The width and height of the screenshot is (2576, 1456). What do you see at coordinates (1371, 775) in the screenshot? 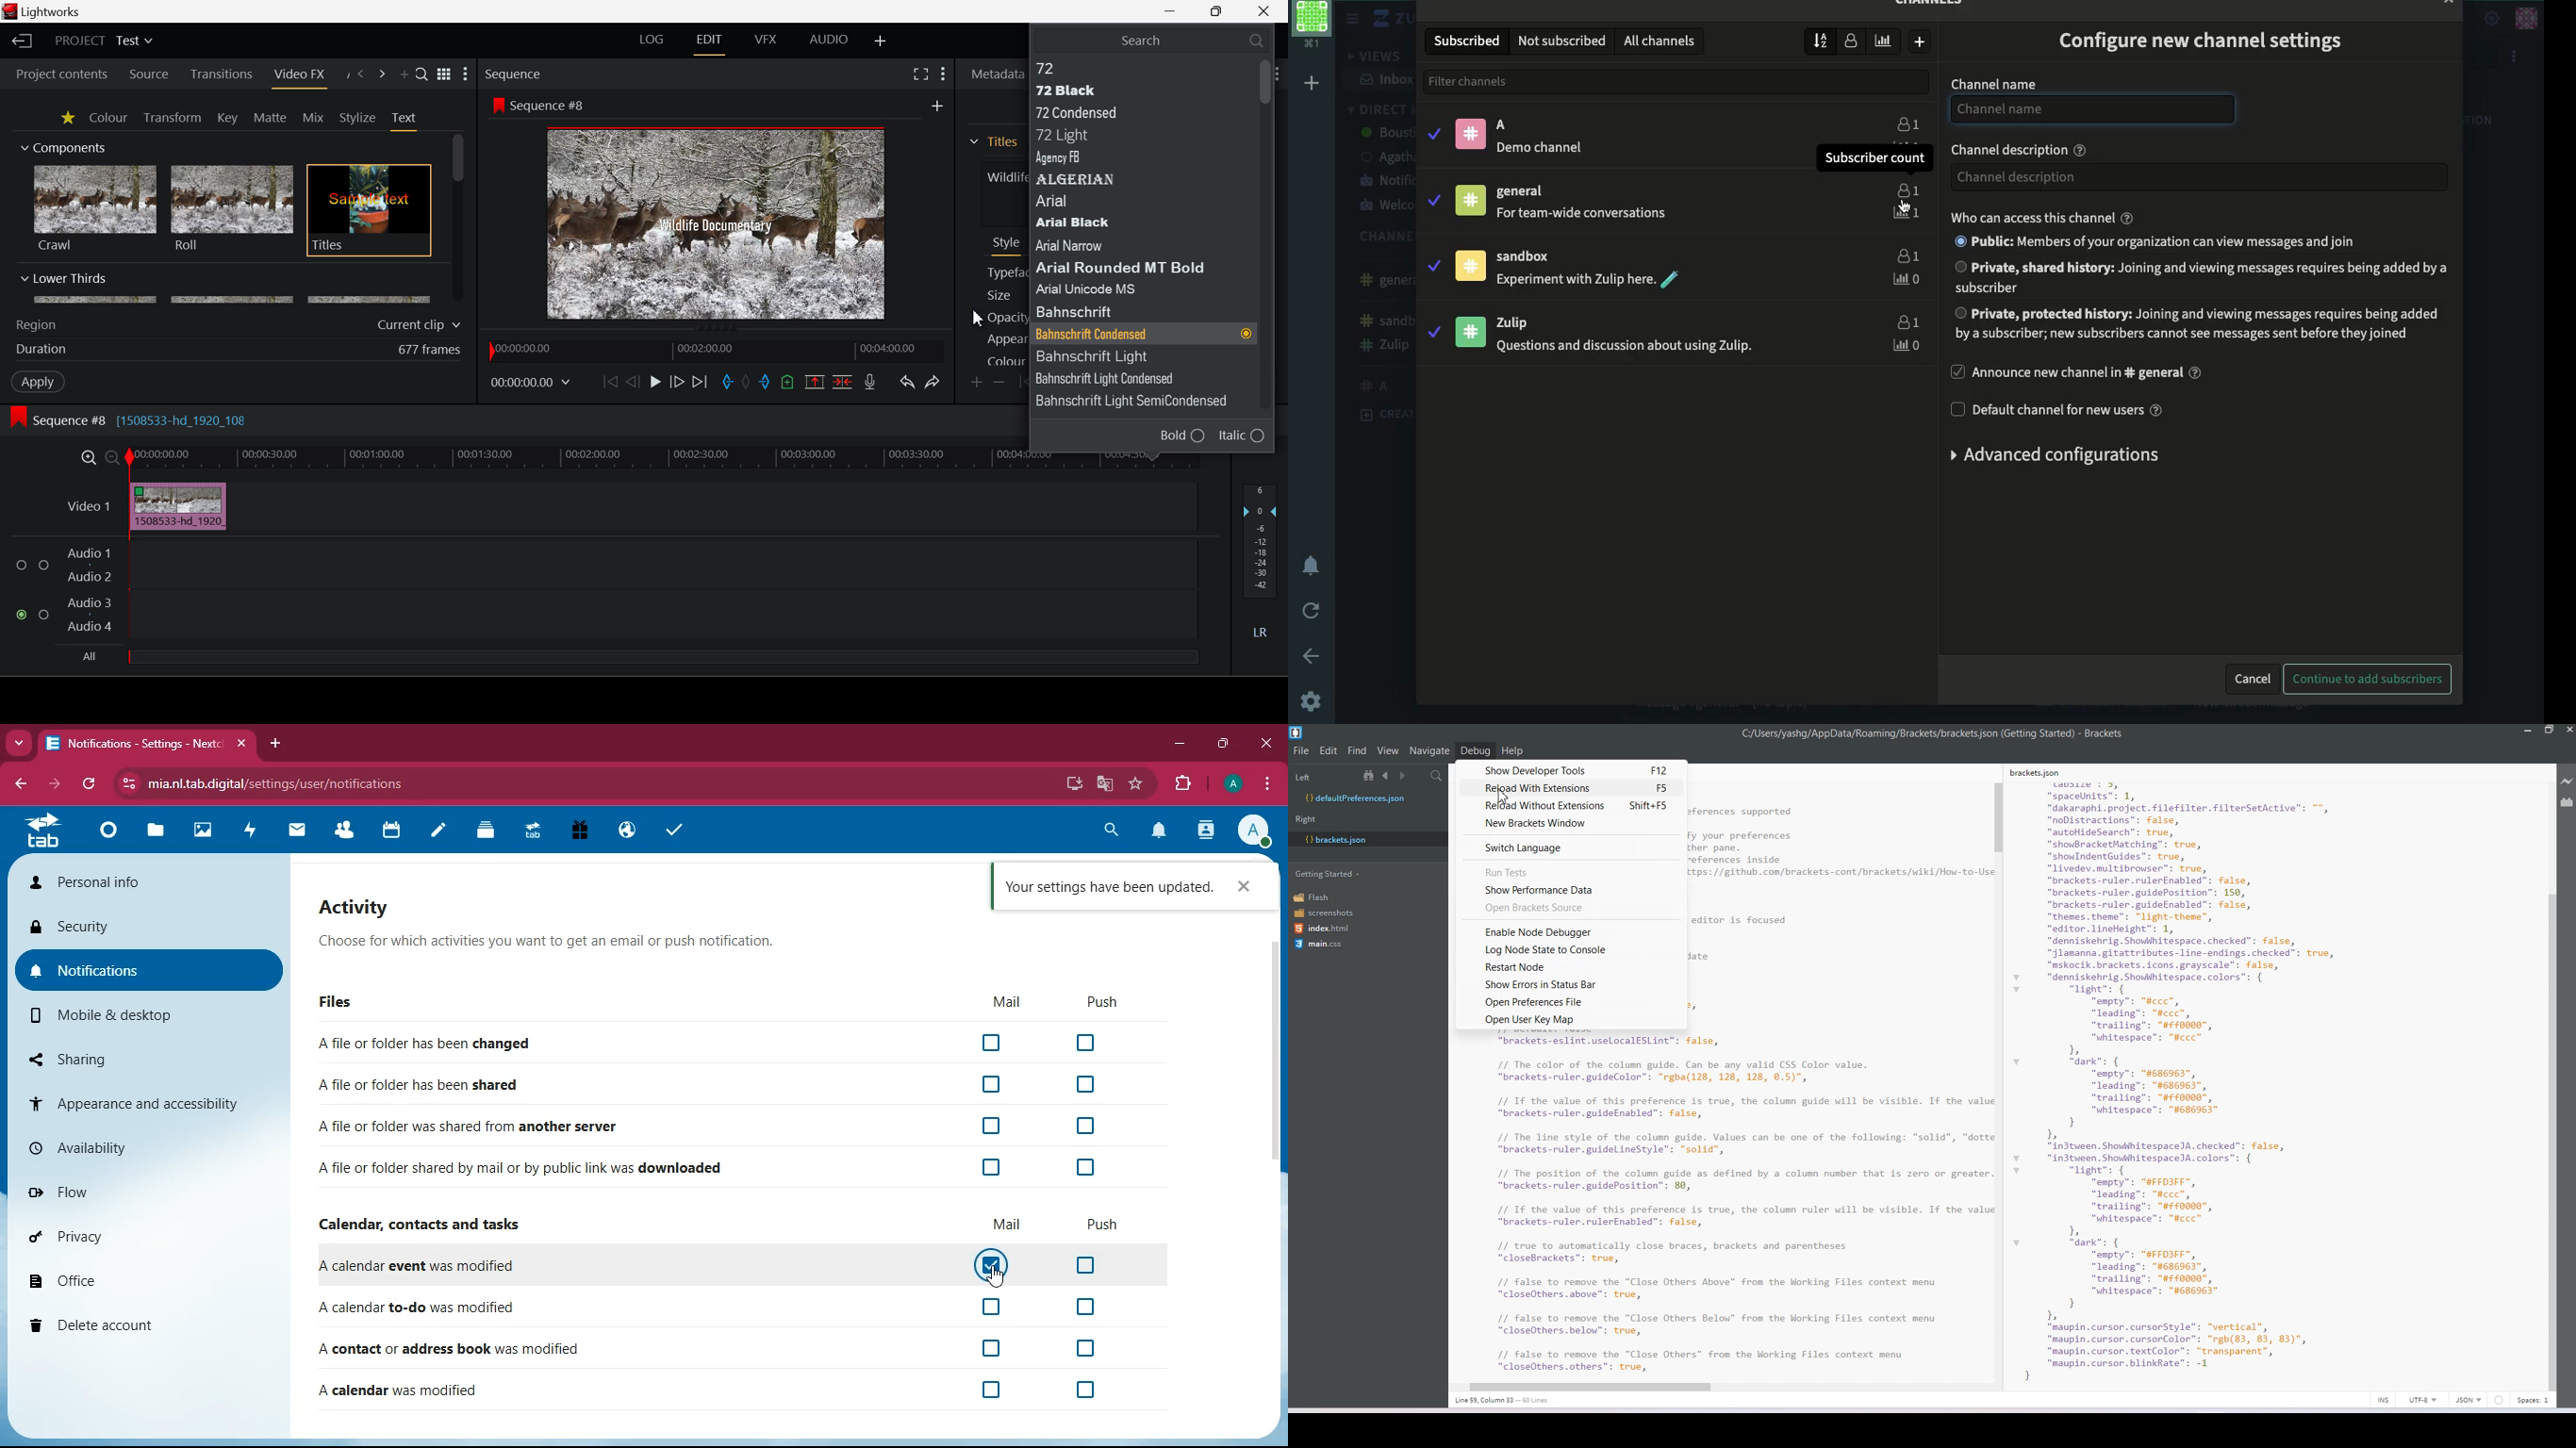
I see `View in file Tree` at bounding box center [1371, 775].